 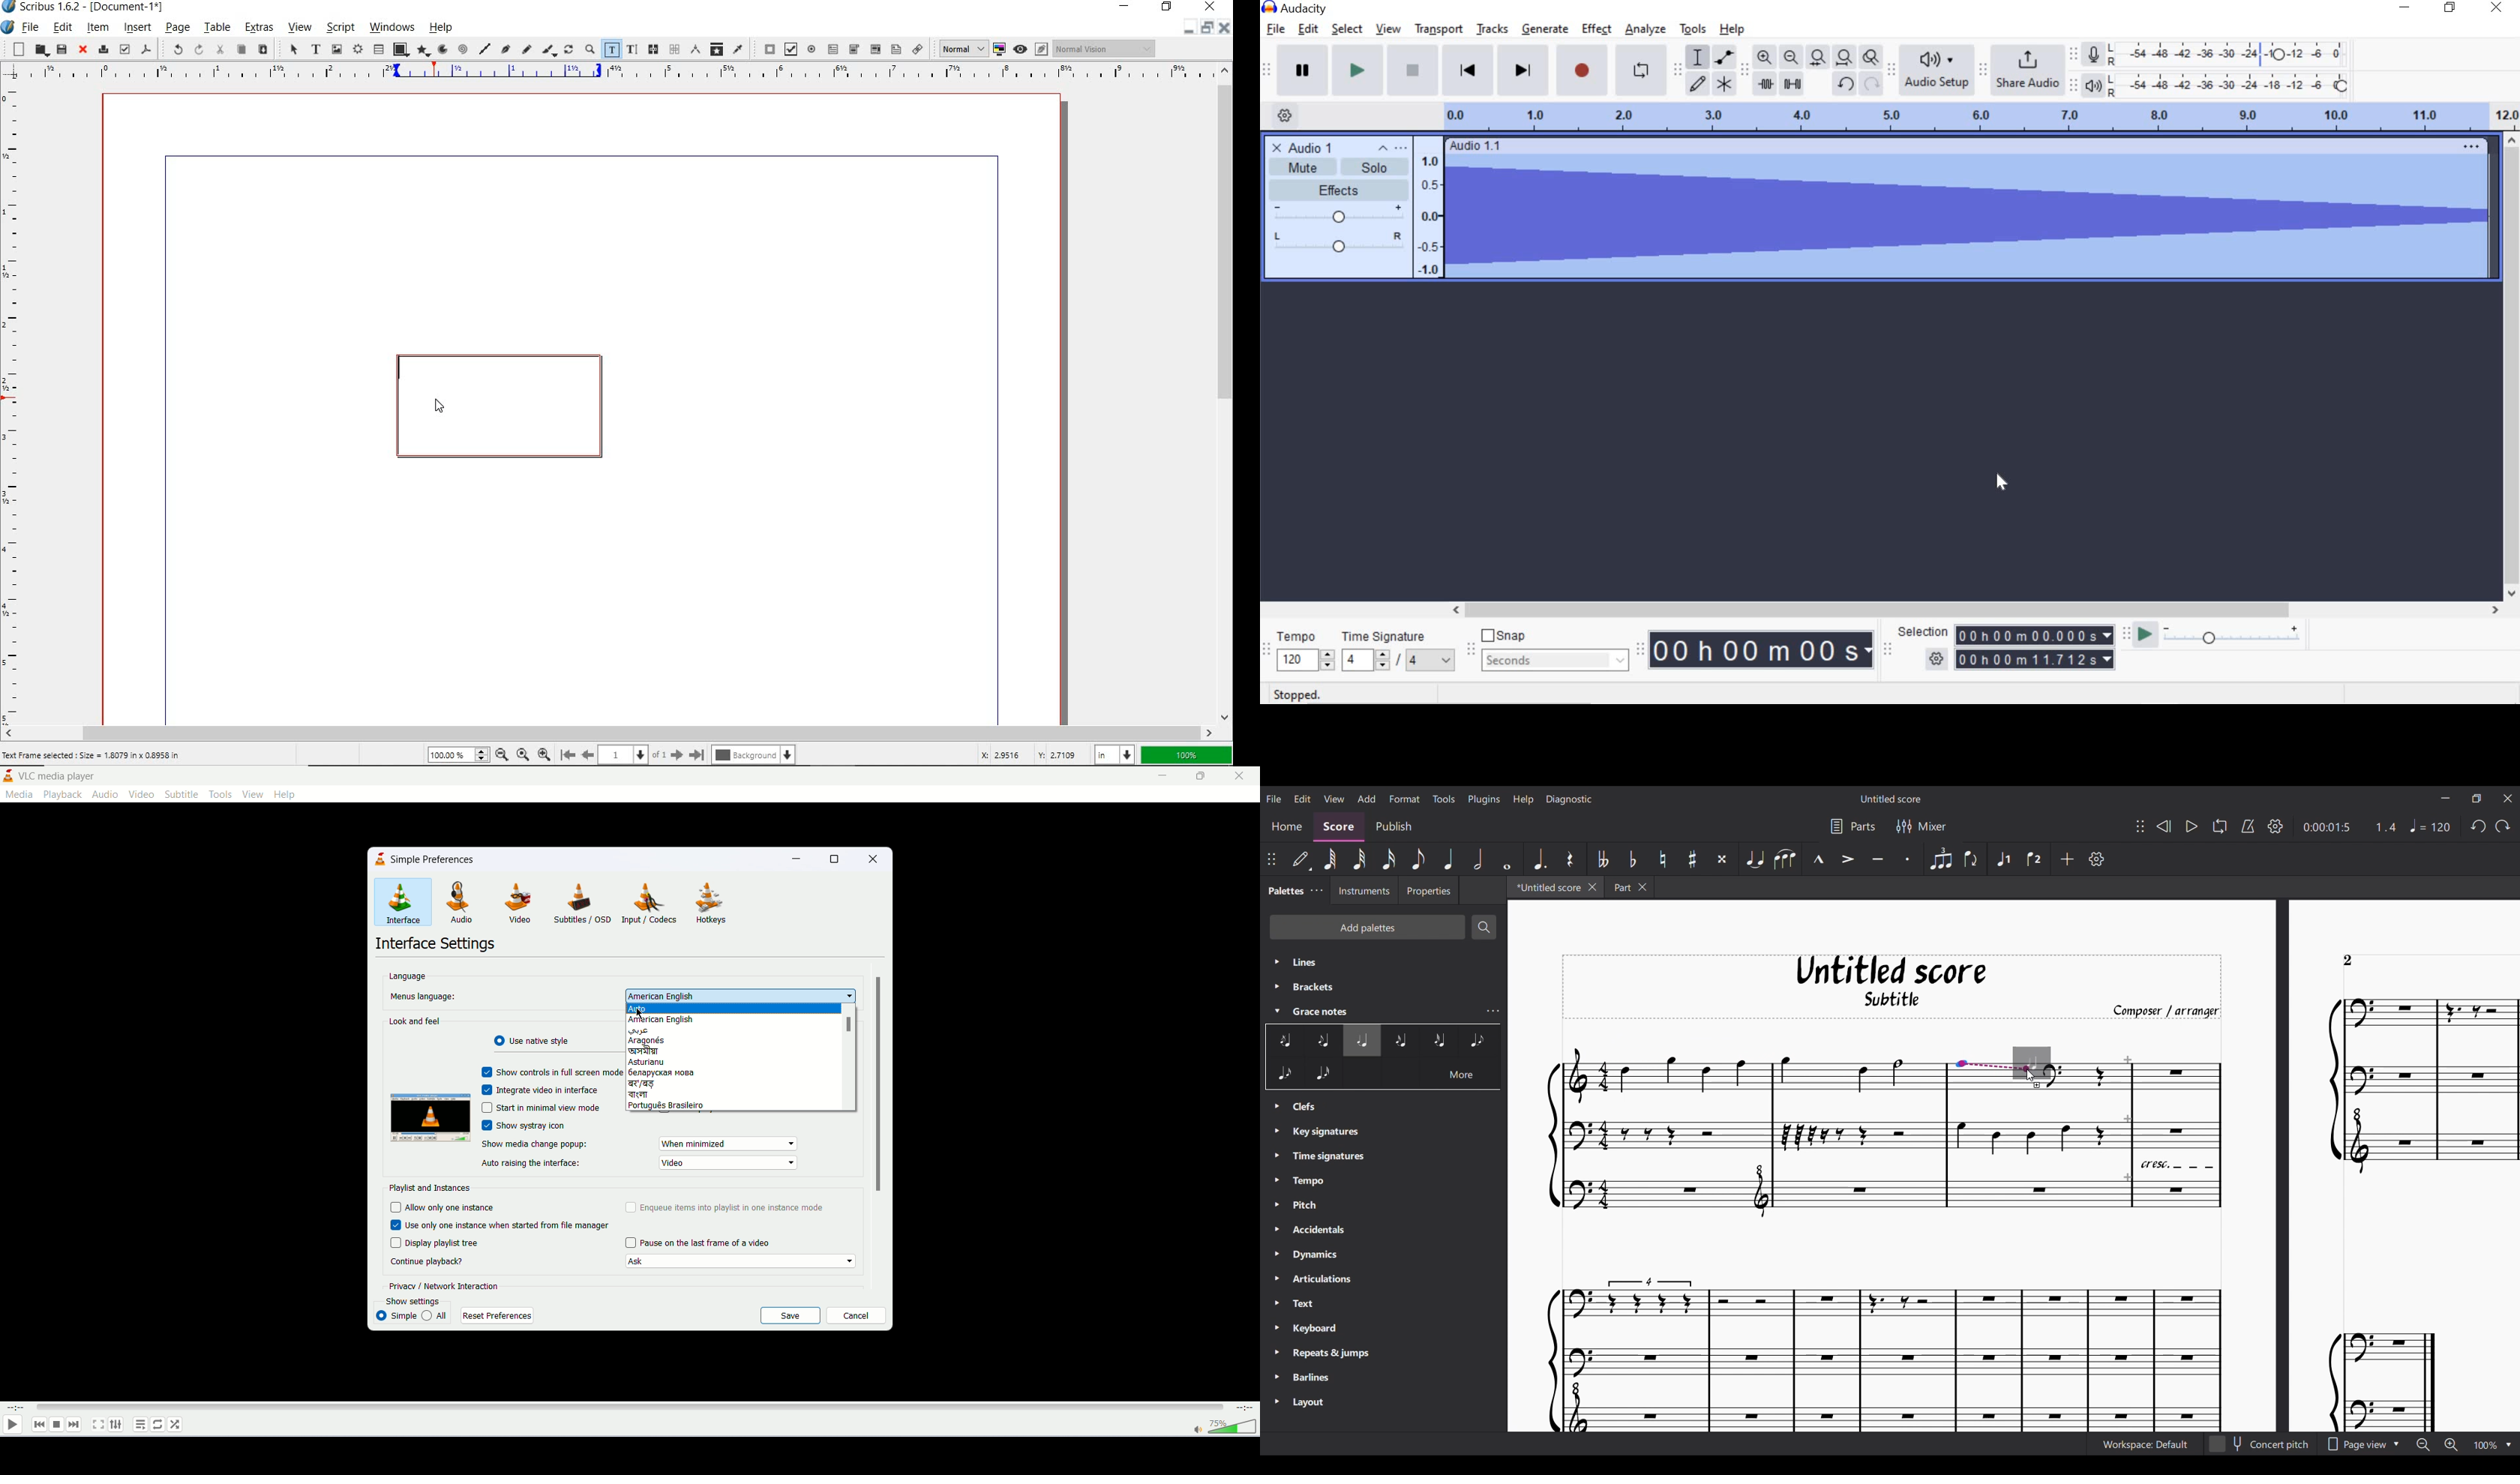 I want to click on Zoom options , so click(x=2509, y=1445).